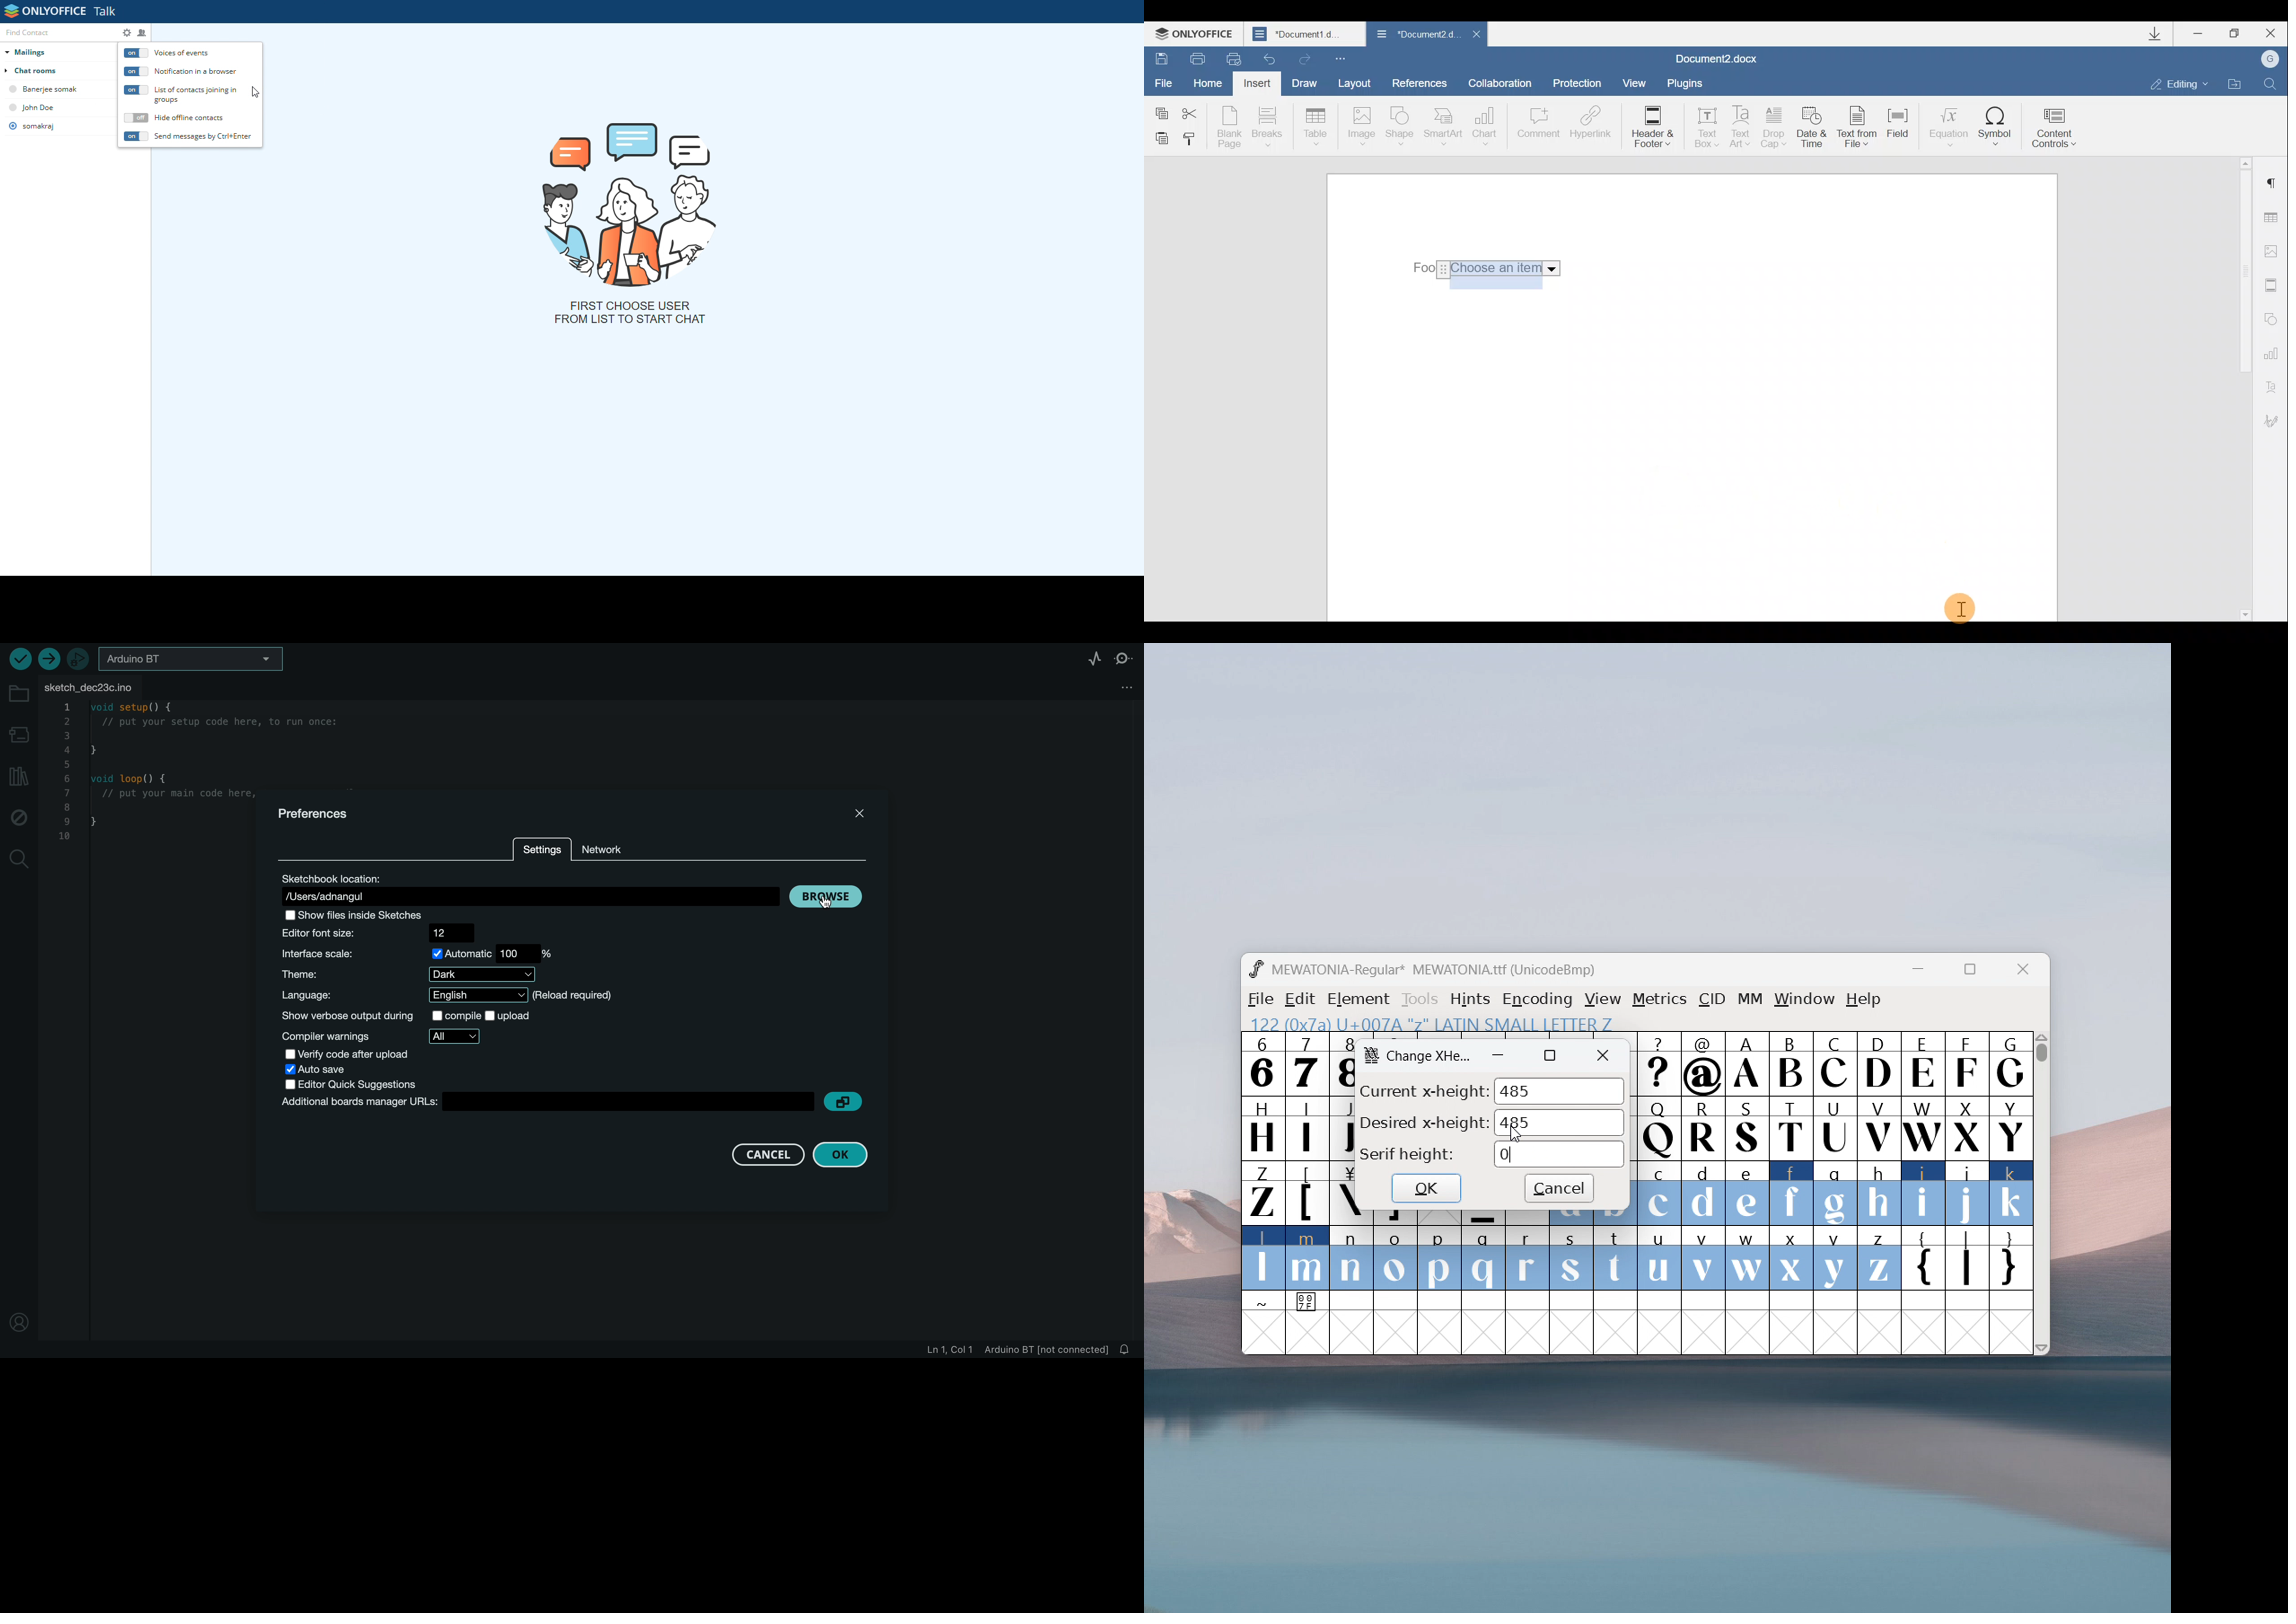 This screenshot has width=2296, height=1624. Describe the element at coordinates (1588, 125) in the screenshot. I see `Hyperlink` at that location.